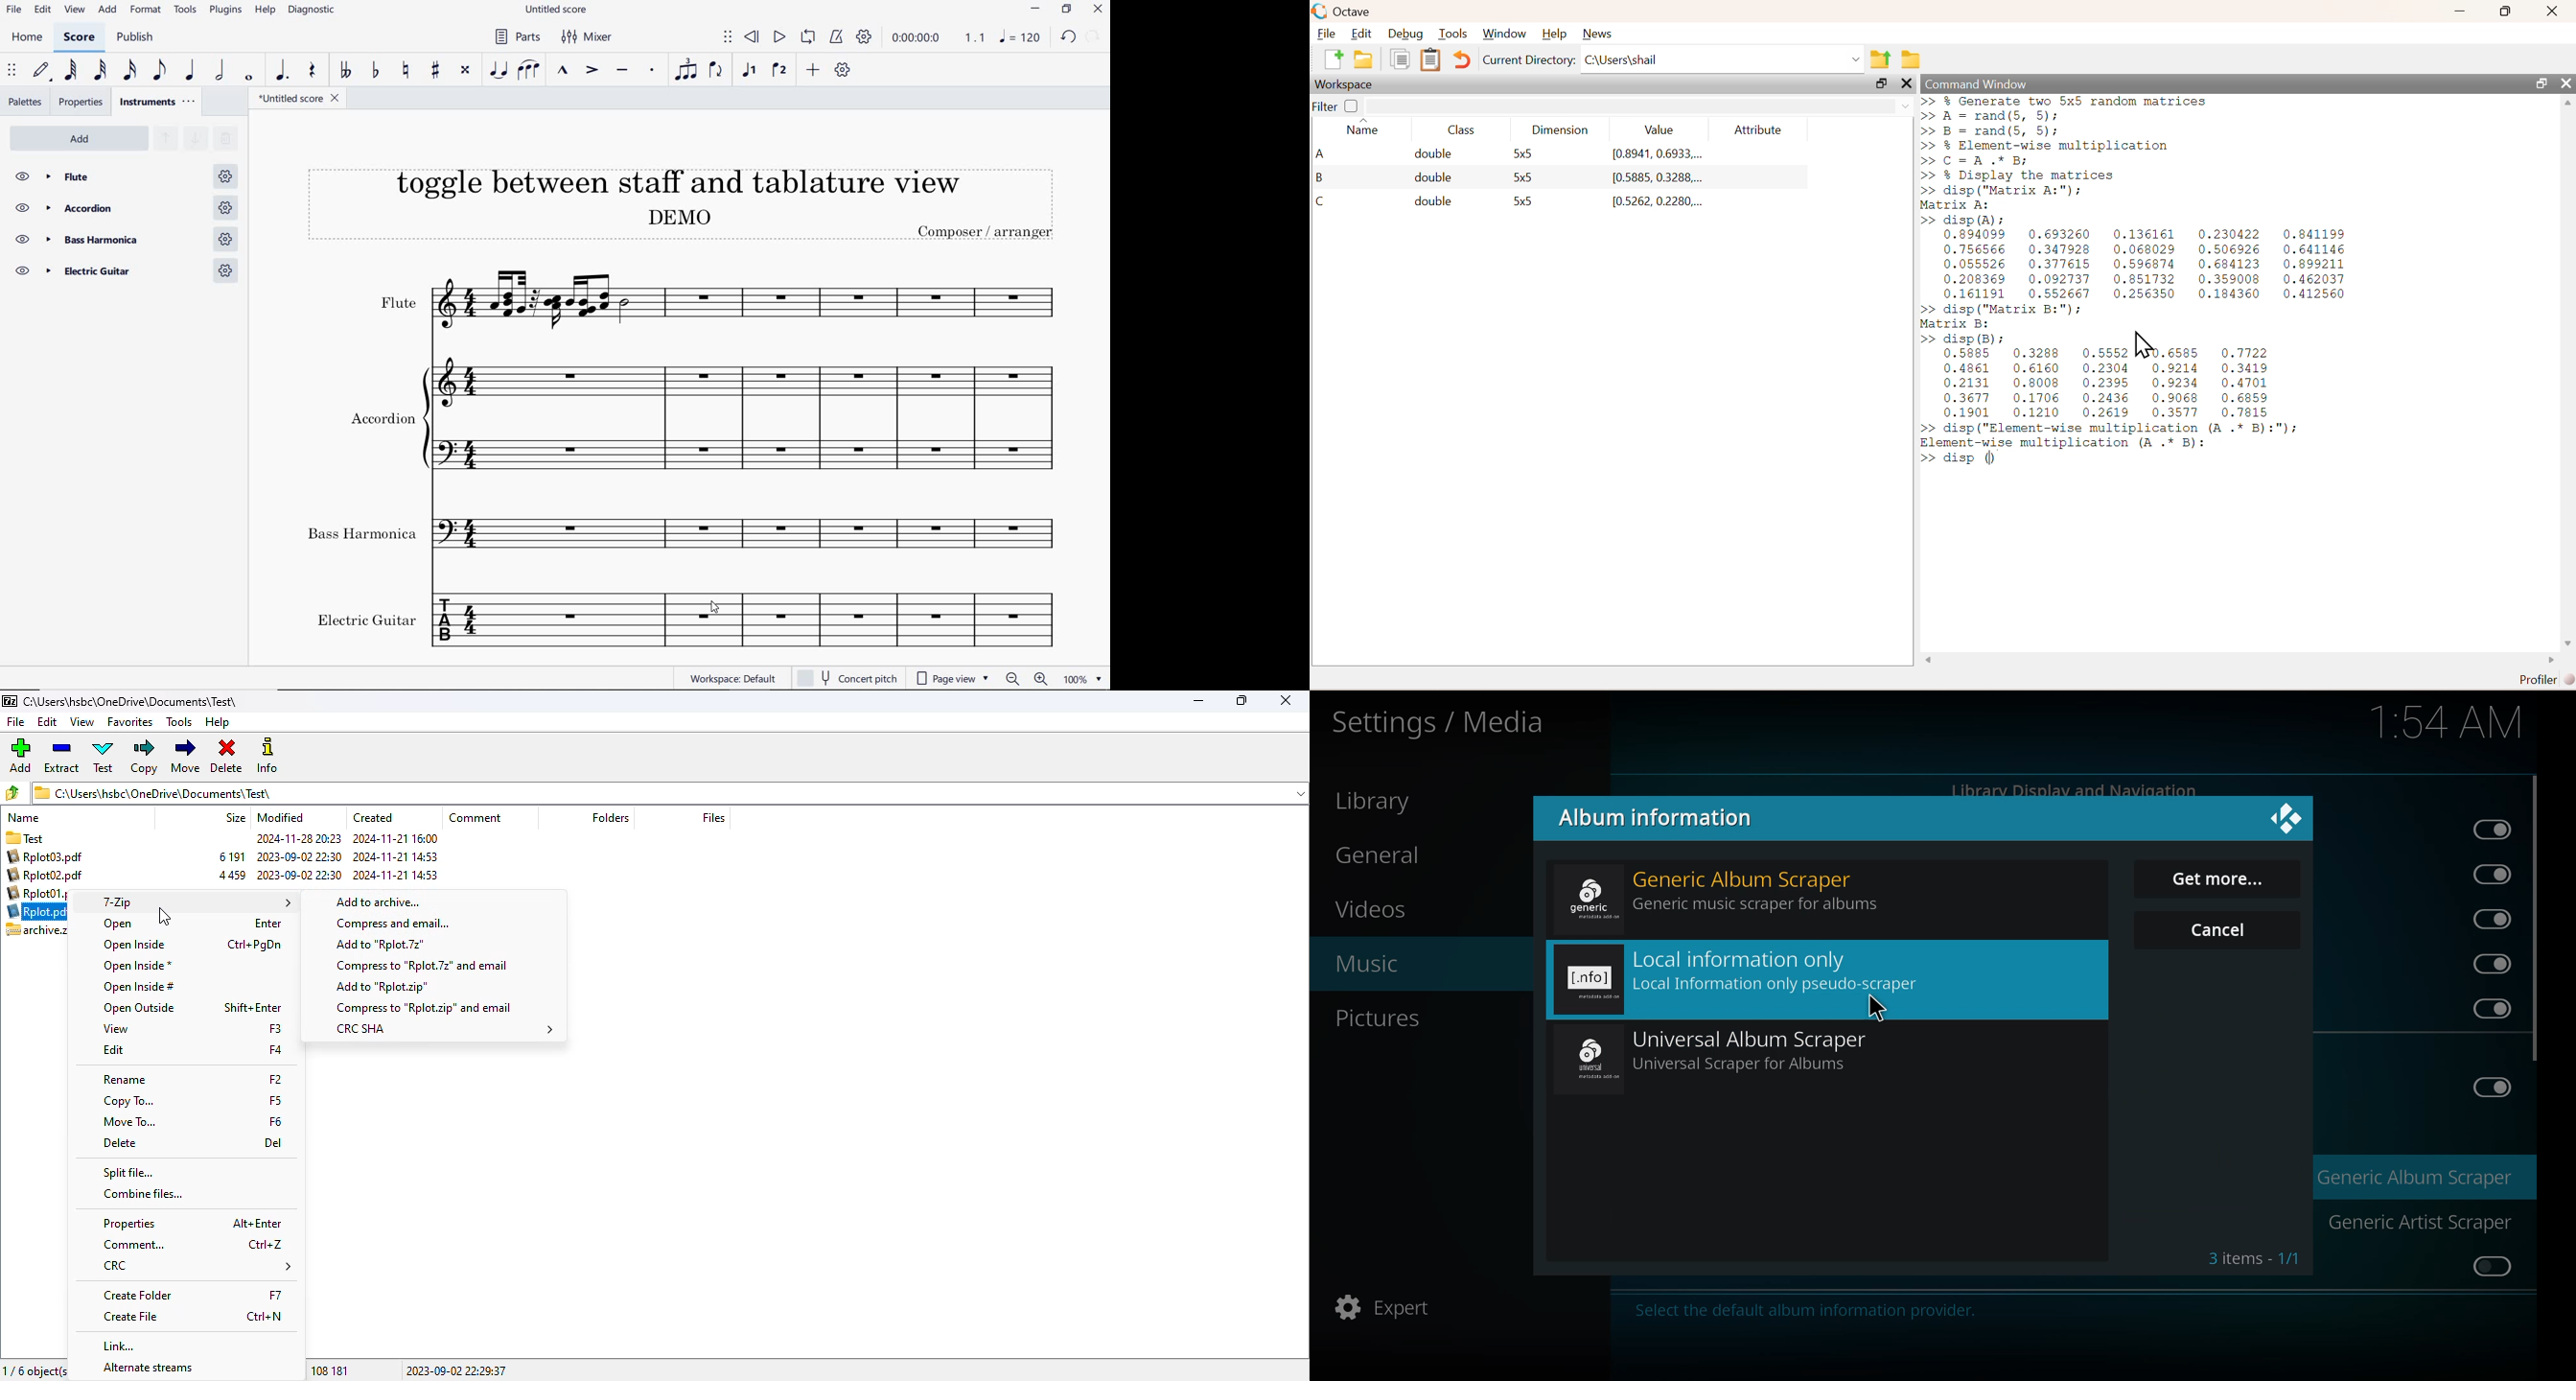 This screenshot has width=2576, height=1400. I want to click on metronome, so click(836, 38).